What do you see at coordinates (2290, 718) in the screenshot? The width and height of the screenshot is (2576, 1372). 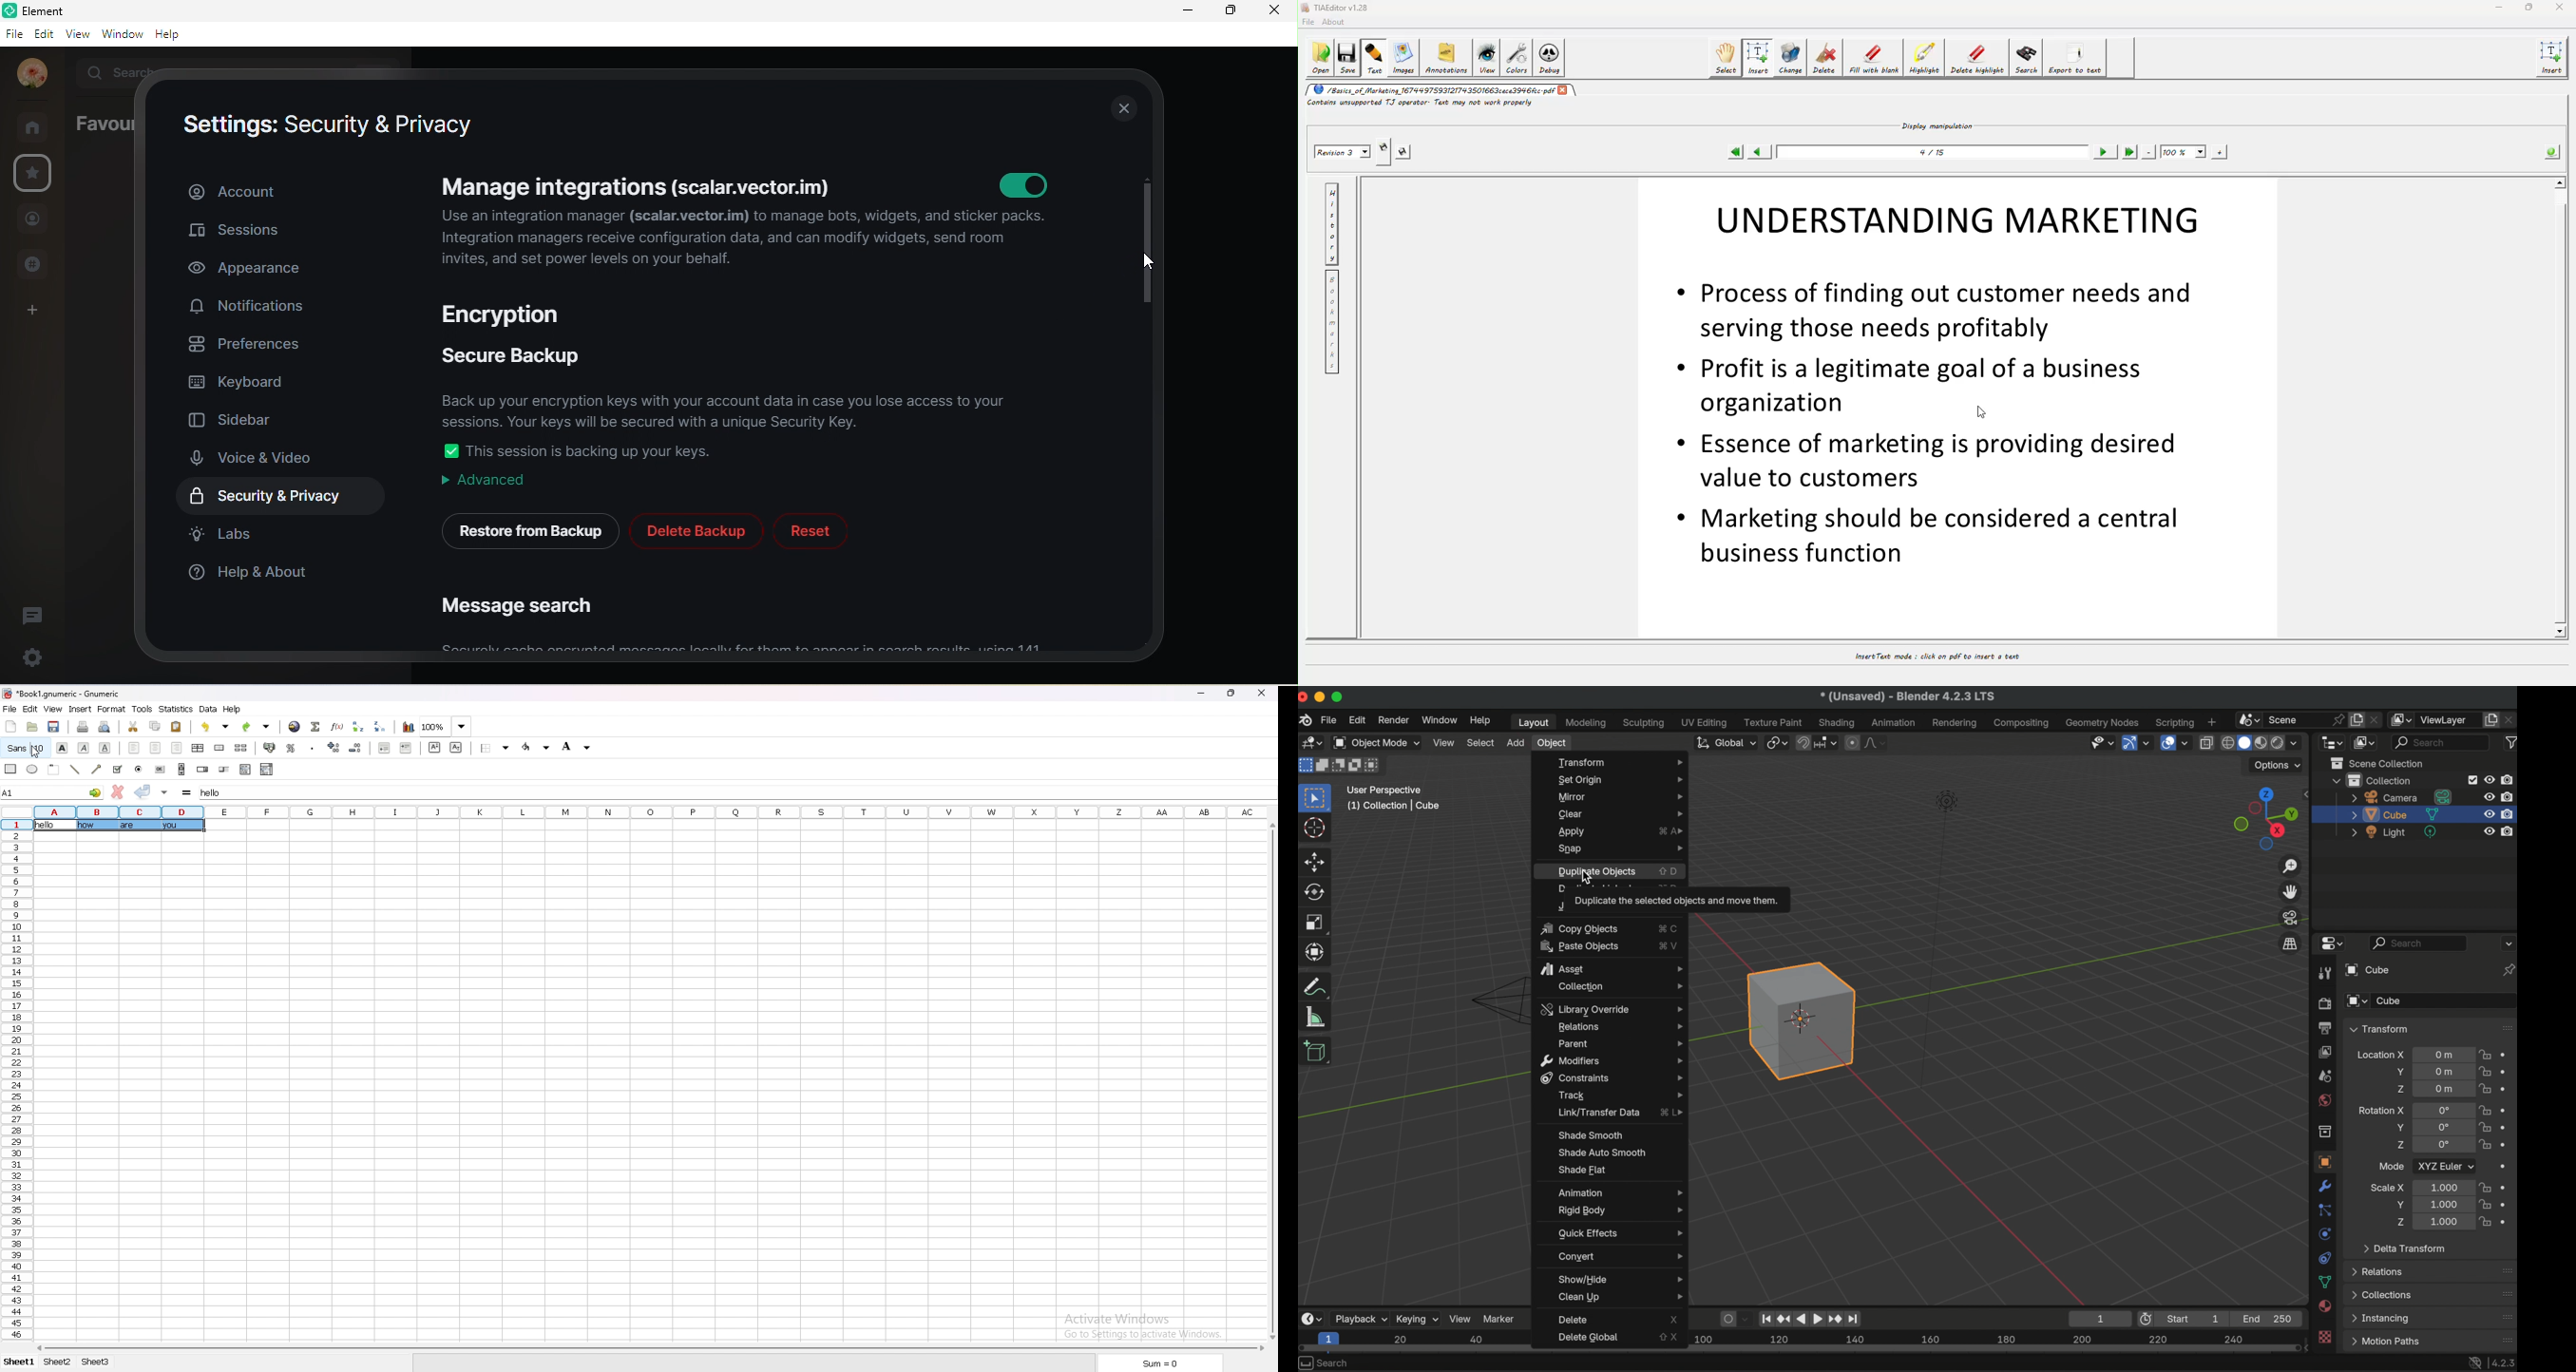 I see `scene` at bounding box center [2290, 718].